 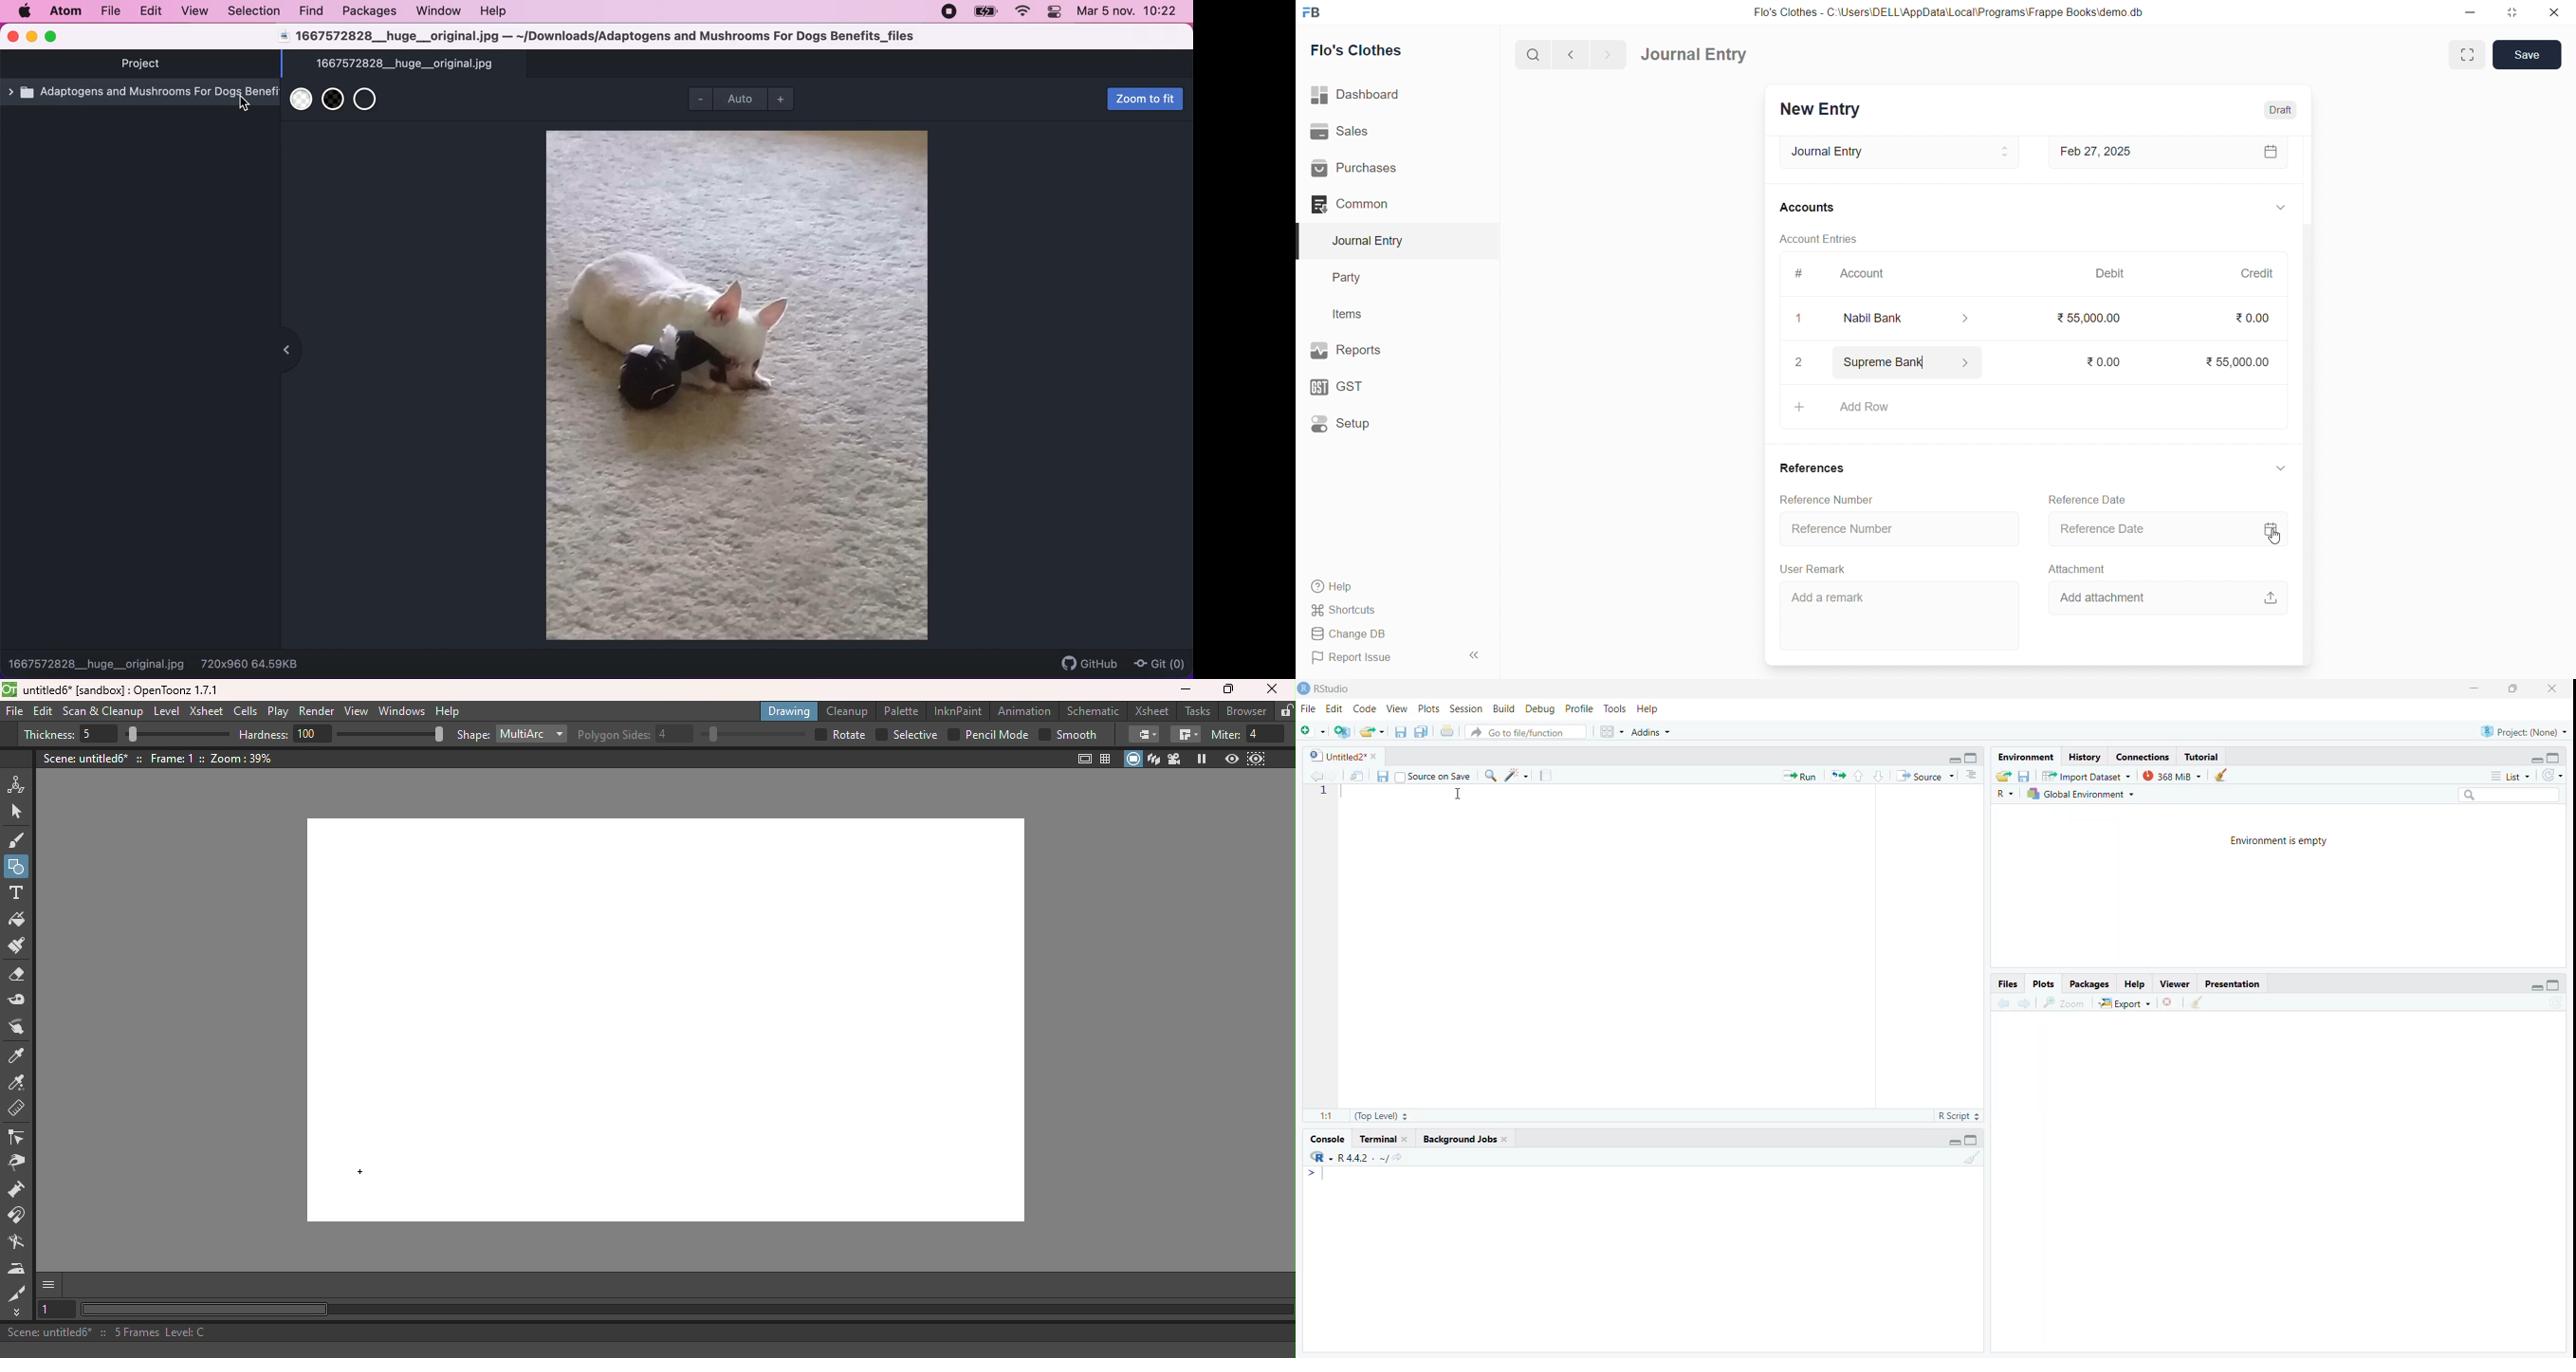 What do you see at coordinates (1961, 1114) in the screenshot?
I see `R Script =` at bounding box center [1961, 1114].